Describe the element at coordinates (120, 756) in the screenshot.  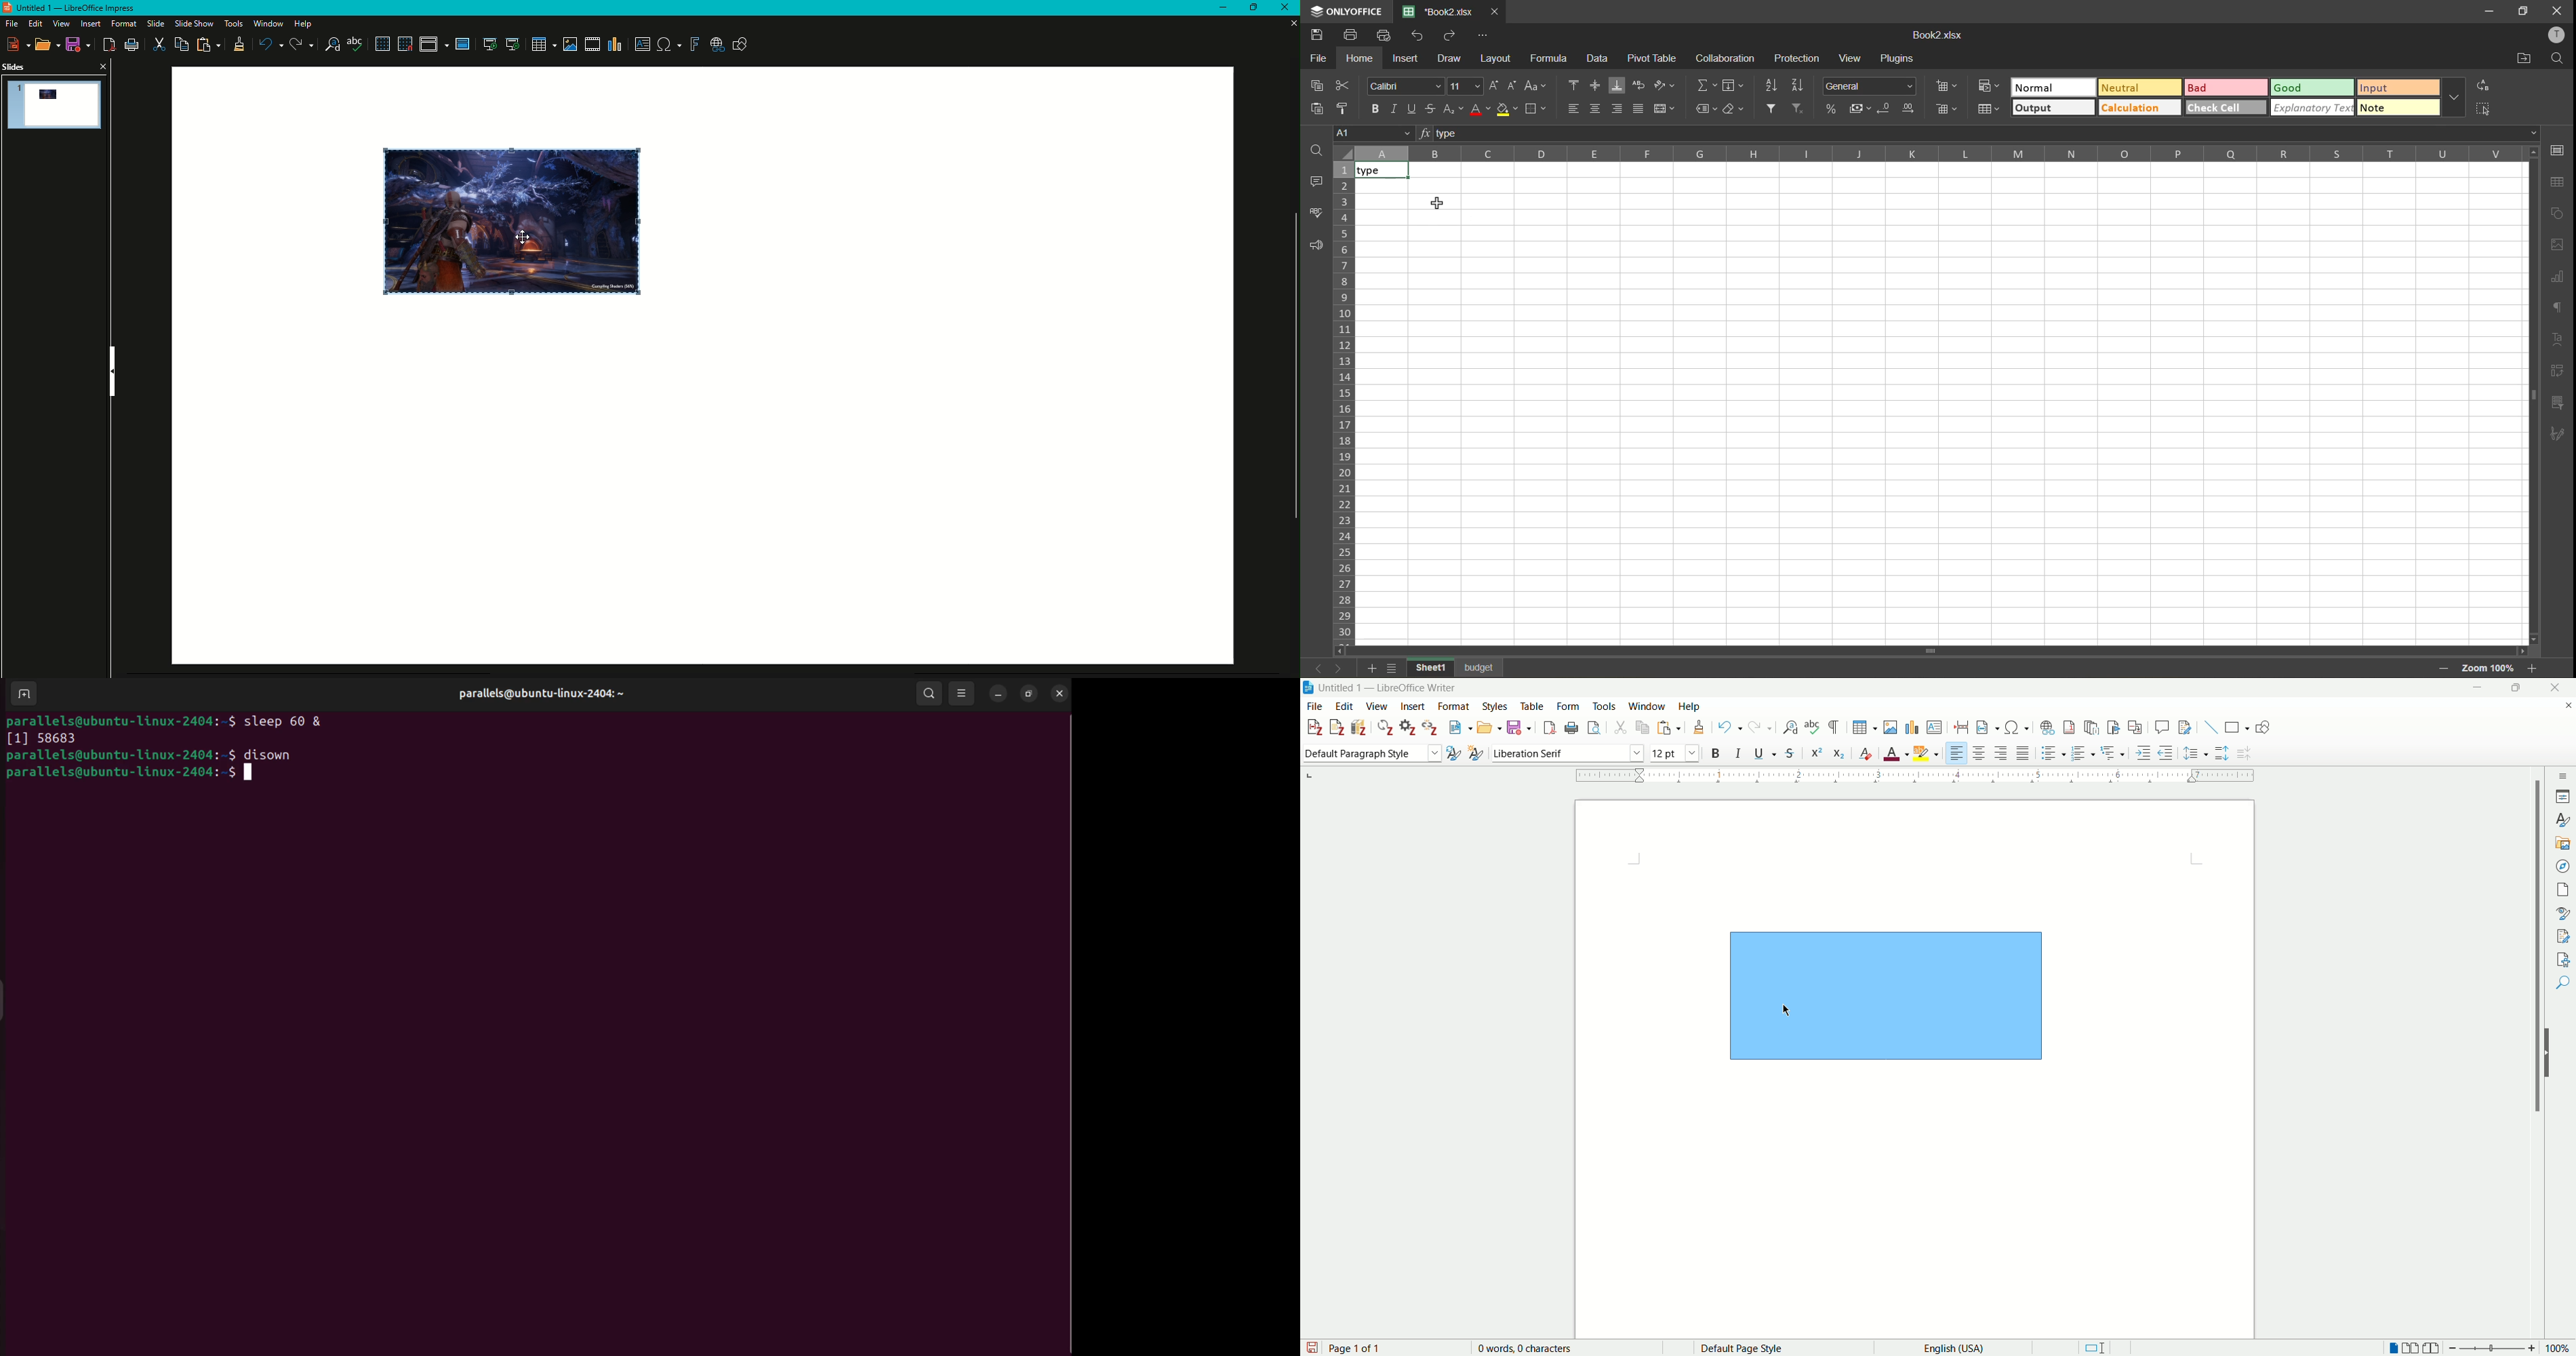
I see `parallels@ubuntu-linux-2404: ~$` at that location.